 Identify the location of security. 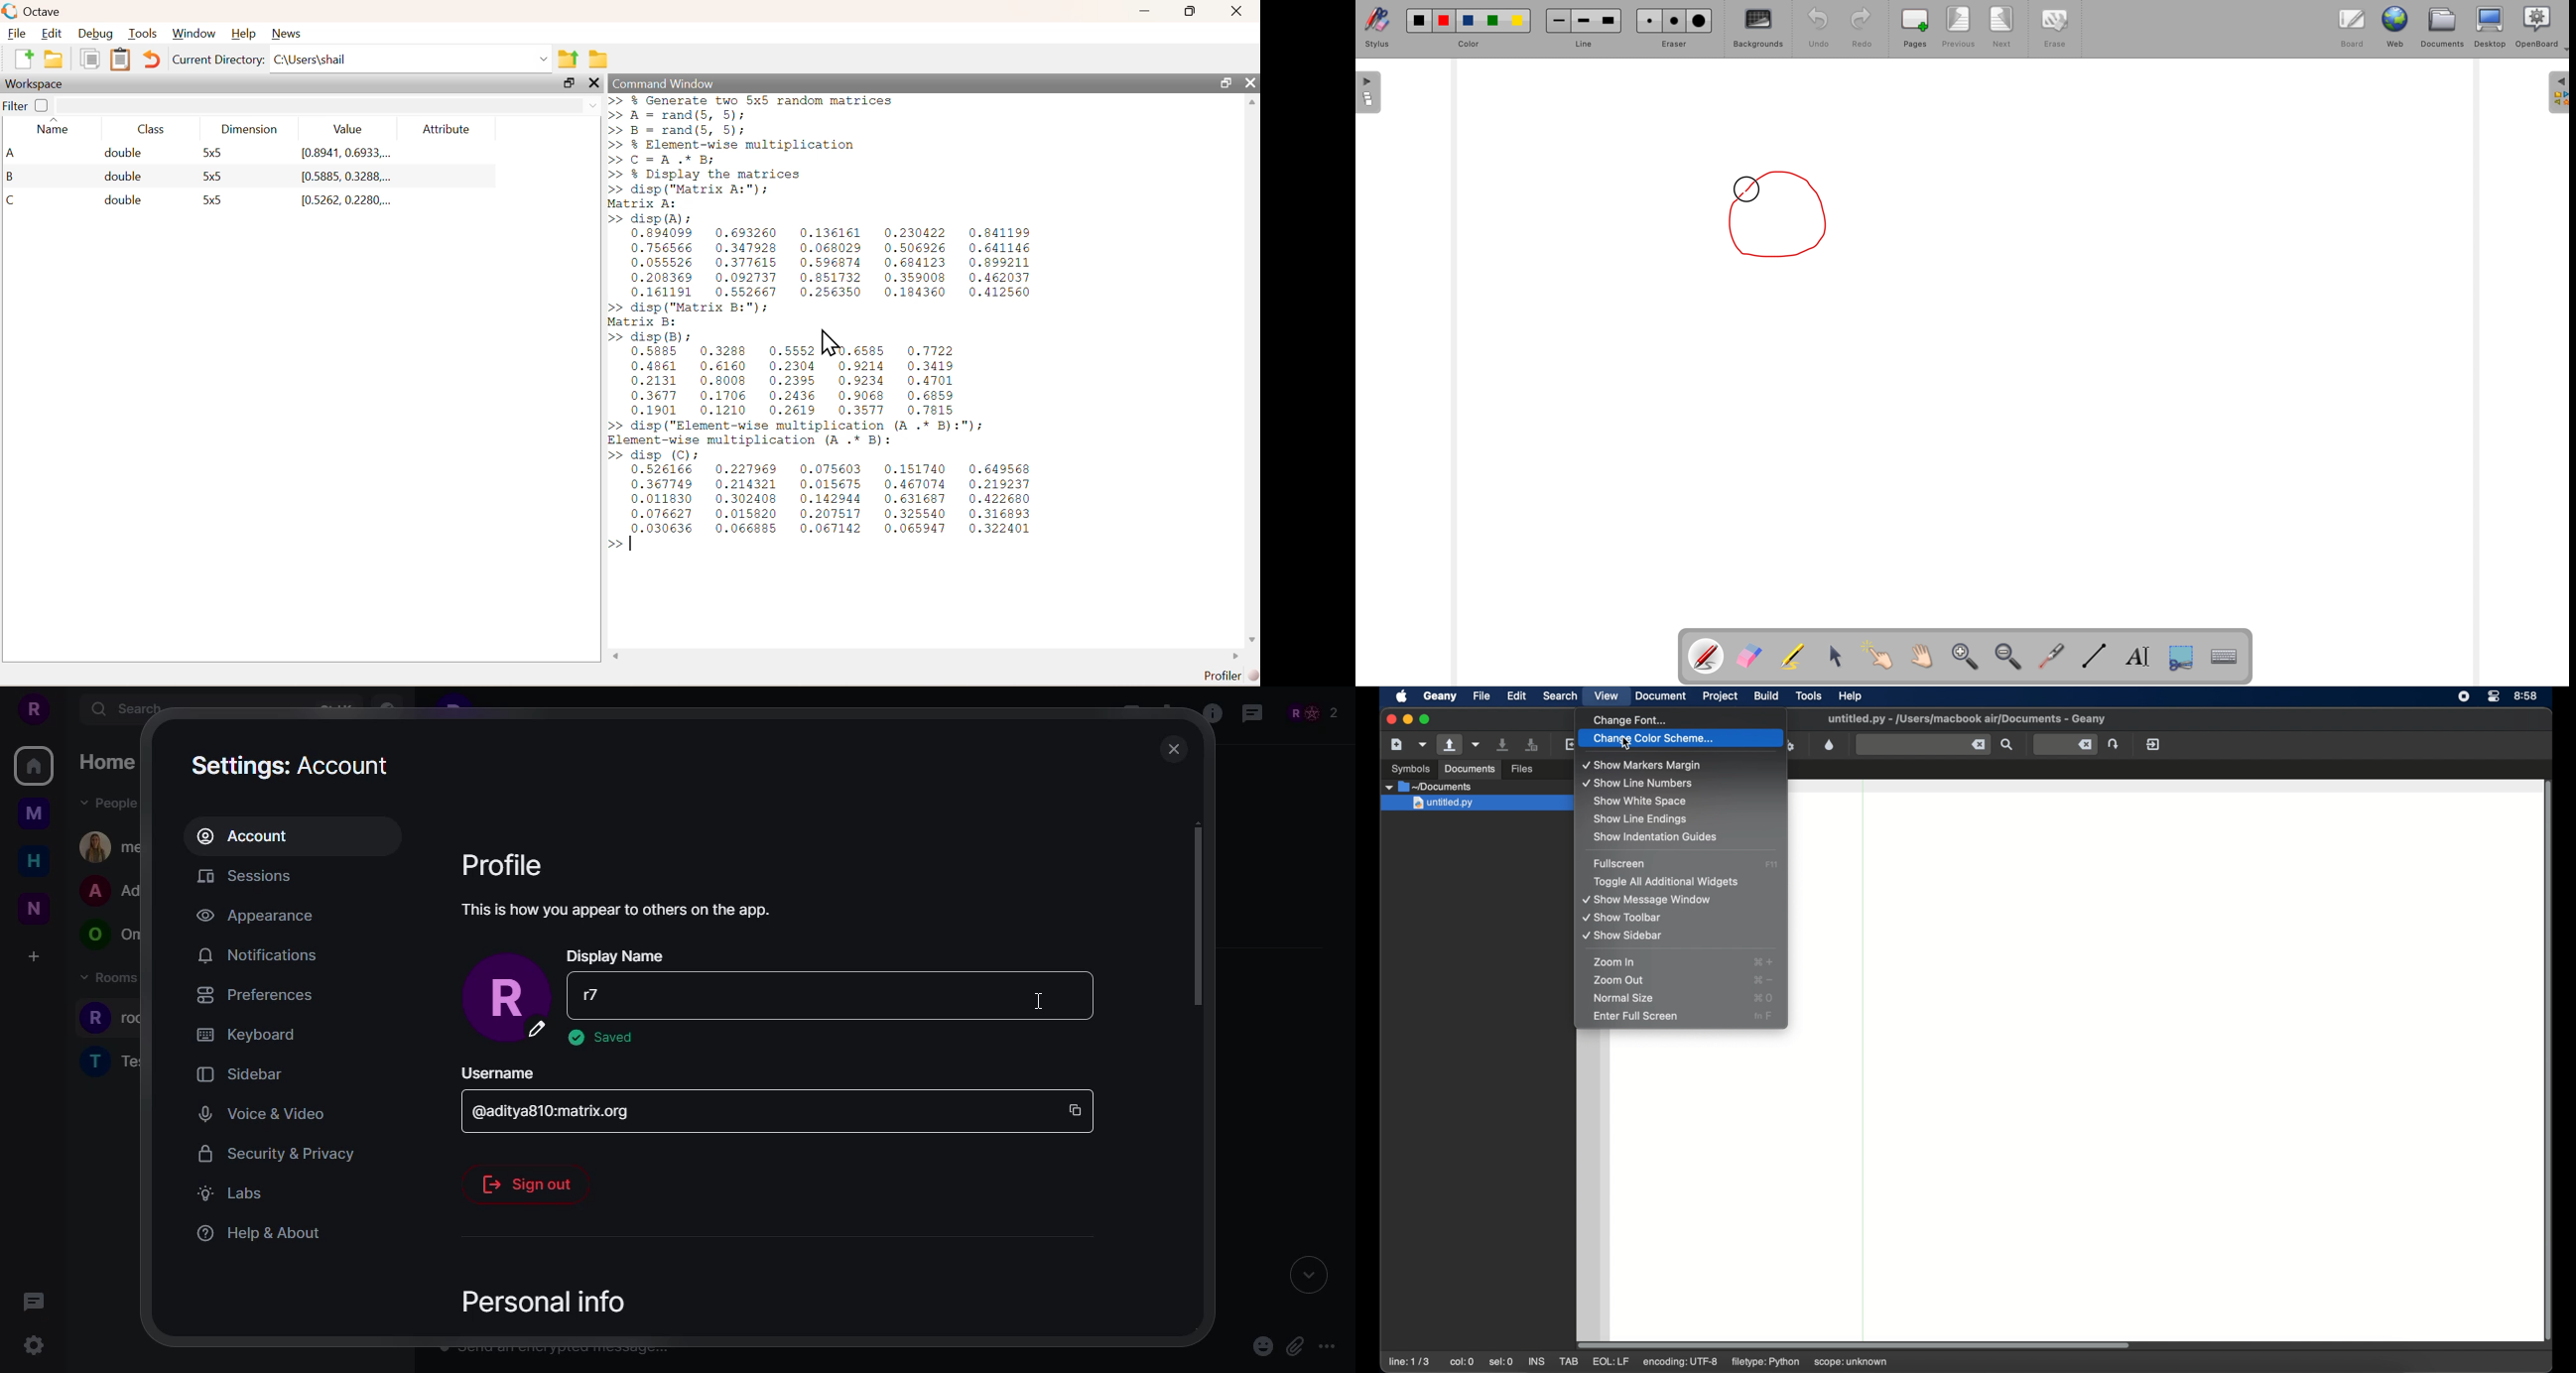
(280, 1152).